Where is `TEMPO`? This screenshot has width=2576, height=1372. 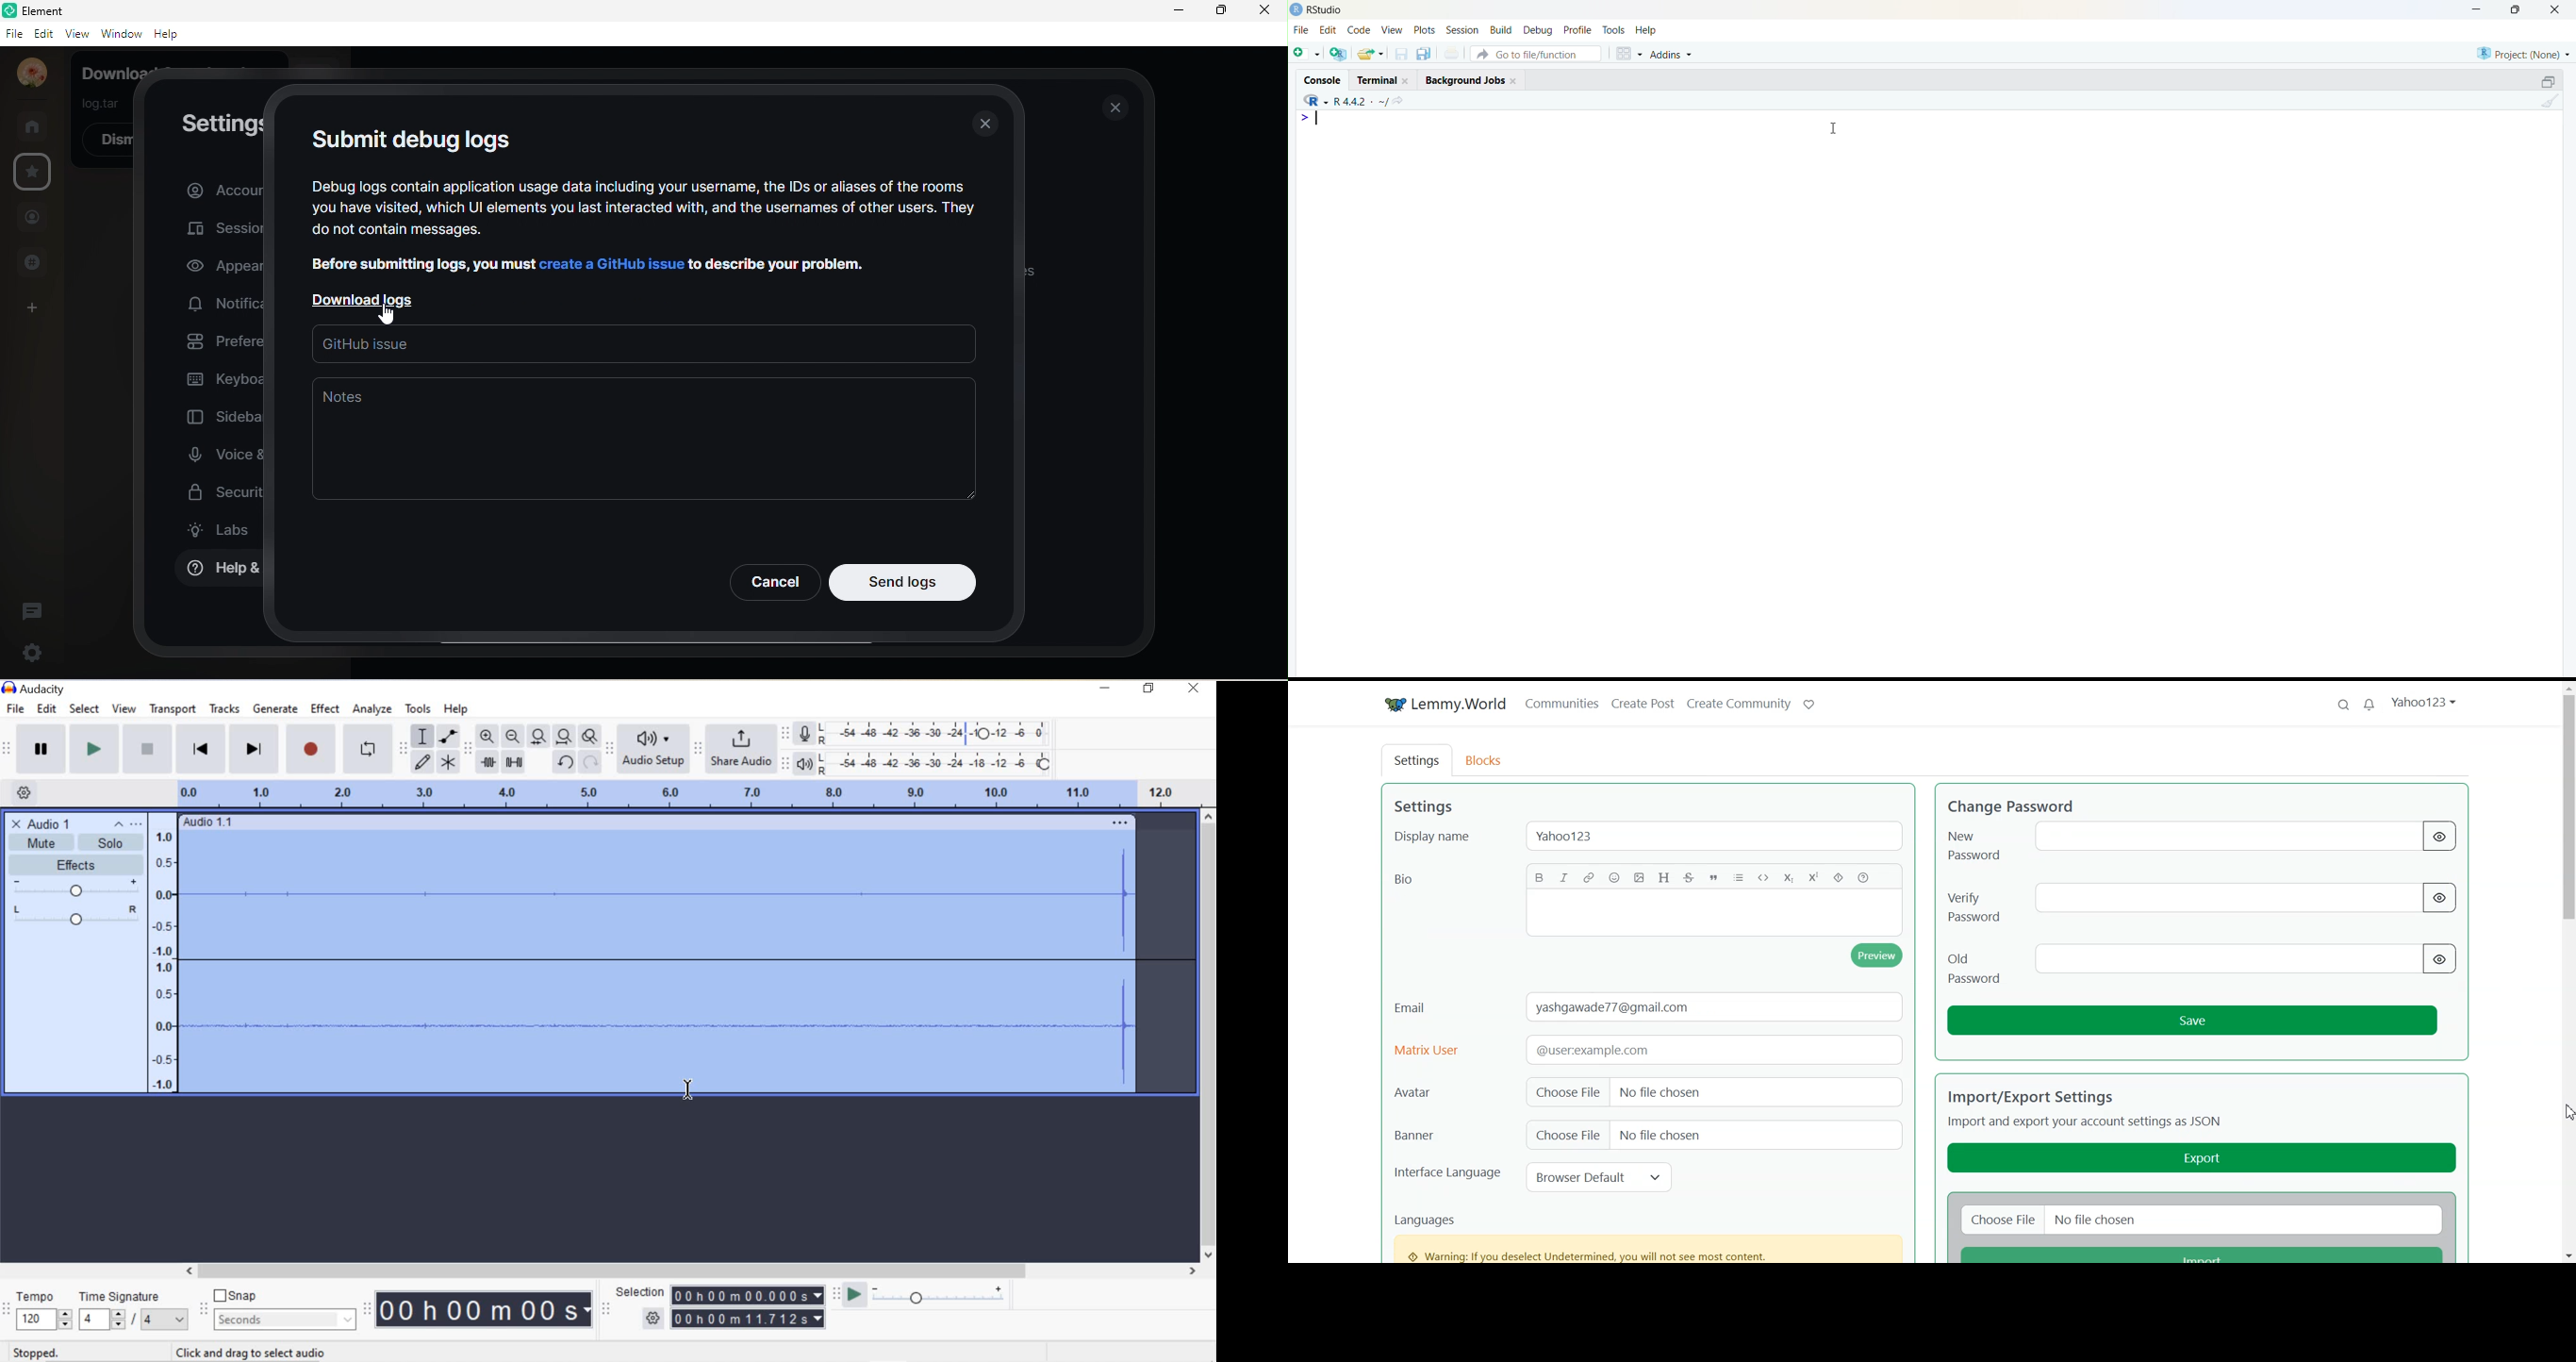
TEMPO is located at coordinates (42, 1310).